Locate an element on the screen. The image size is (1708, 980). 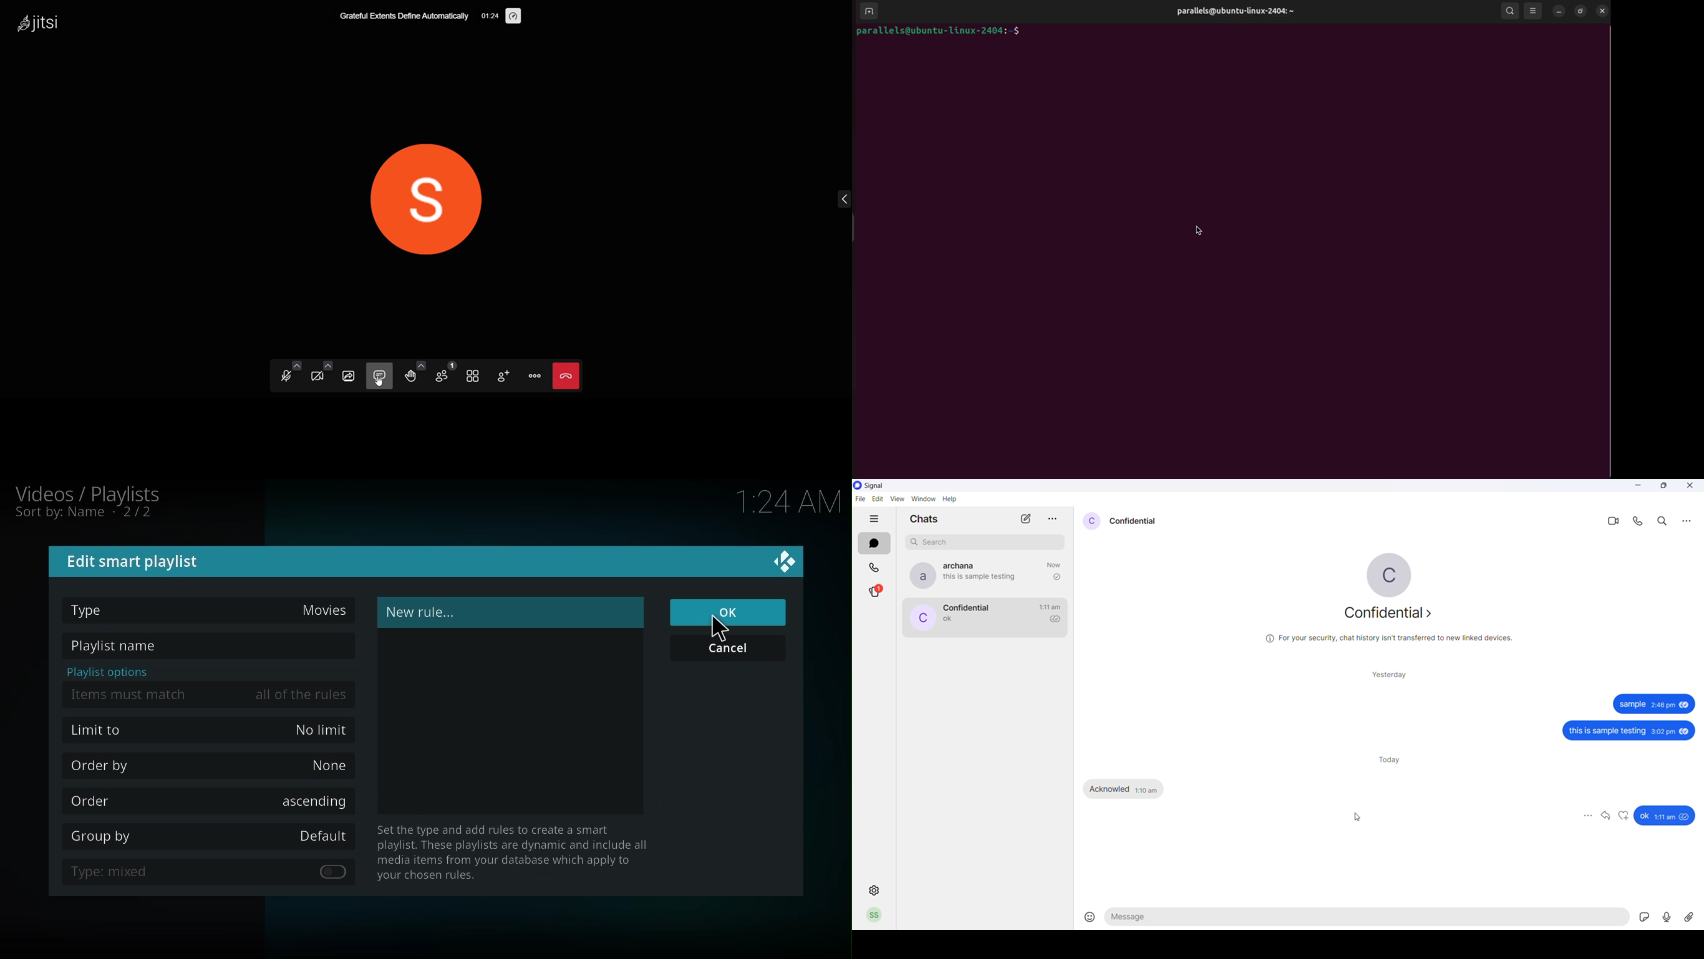
more options is located at coordinates (1686, 520).